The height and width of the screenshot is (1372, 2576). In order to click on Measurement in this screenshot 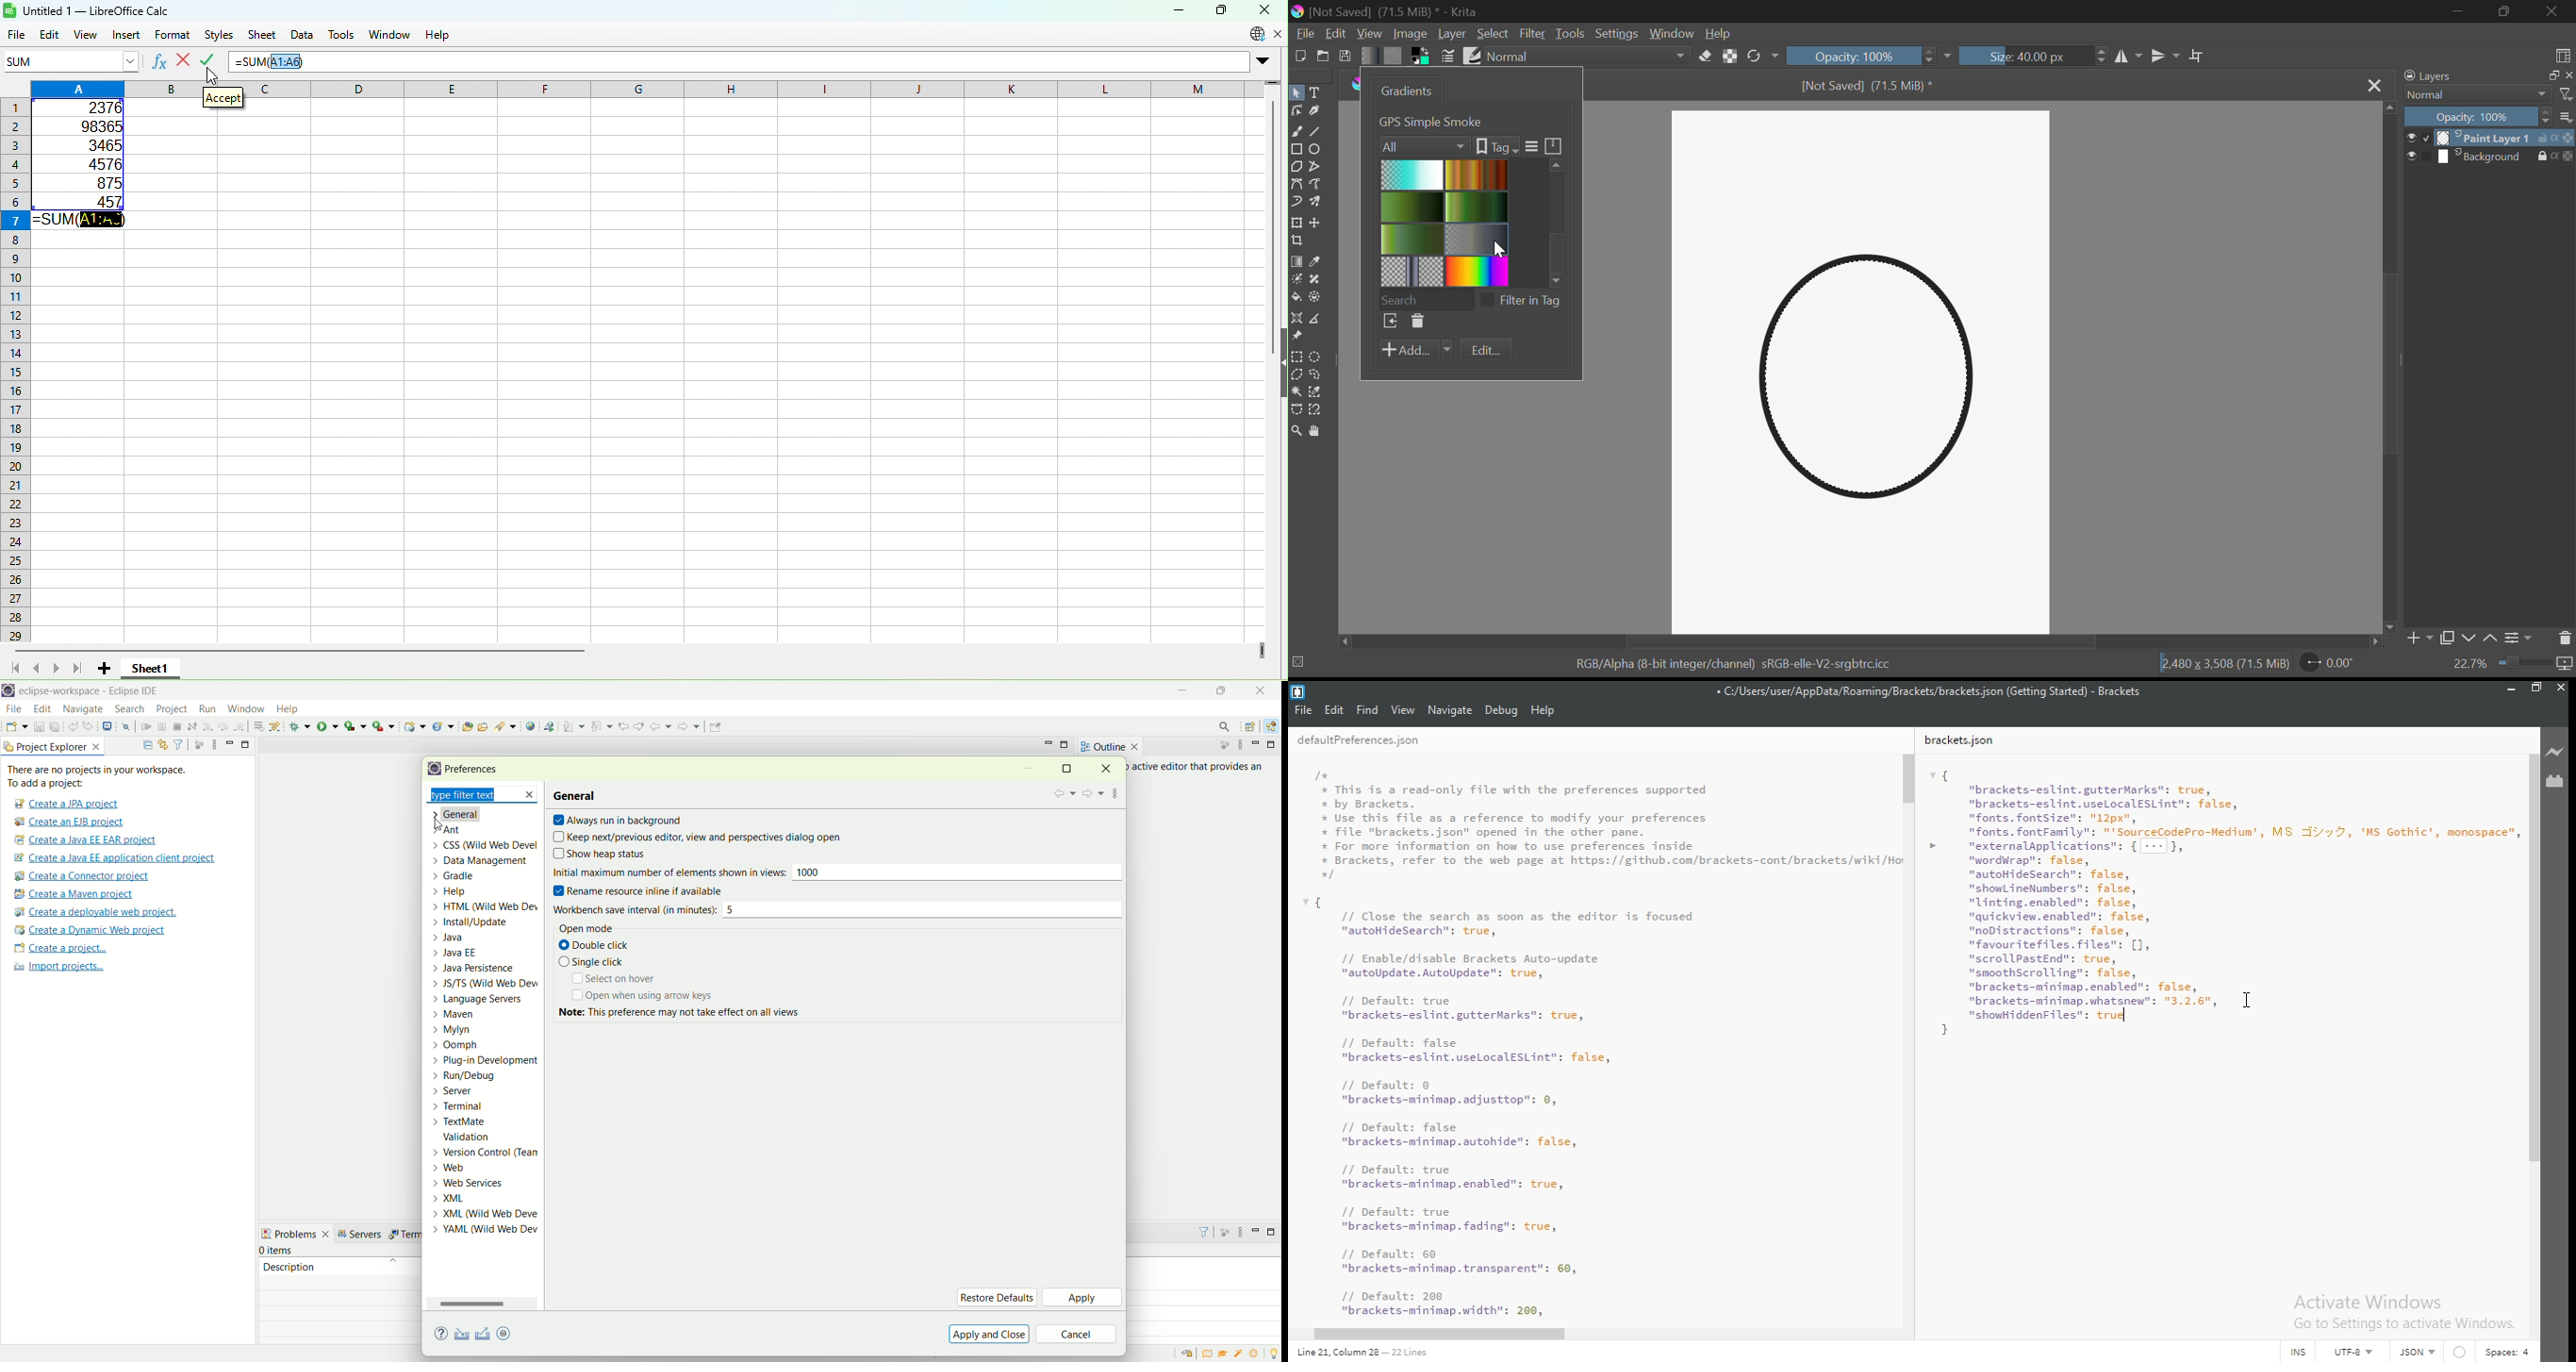, I will do `click(1320, 320)`.